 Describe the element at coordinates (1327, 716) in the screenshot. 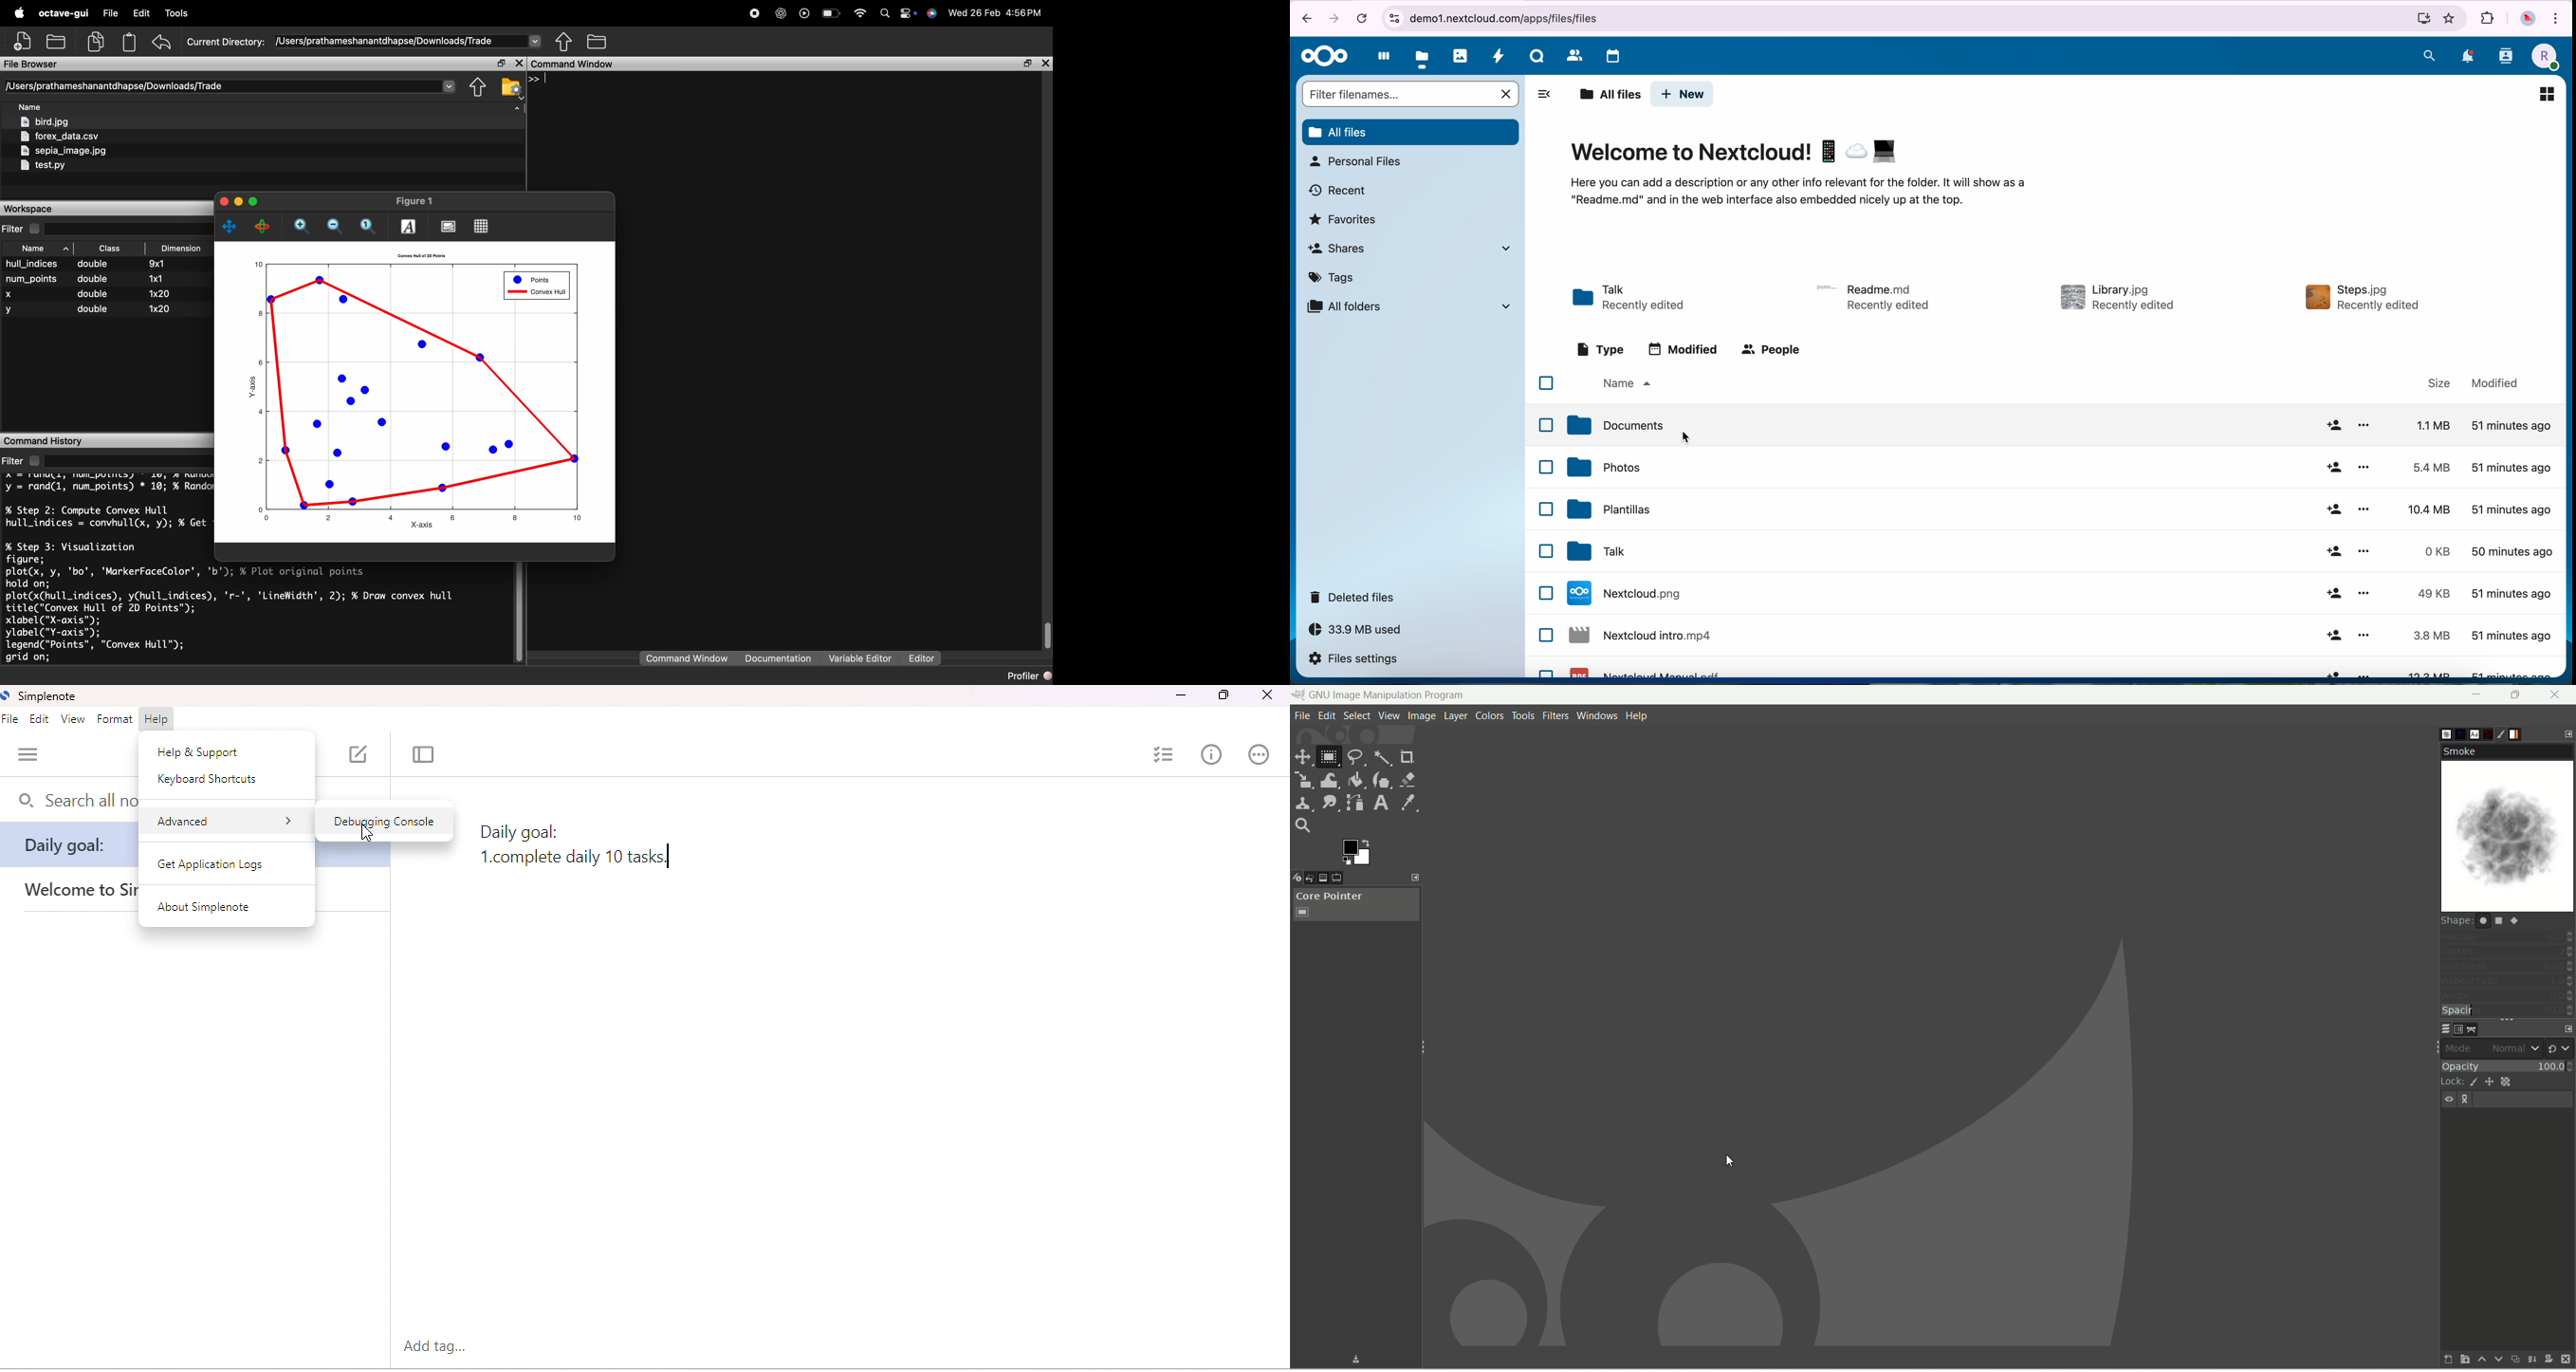

I see `edit` at that location.